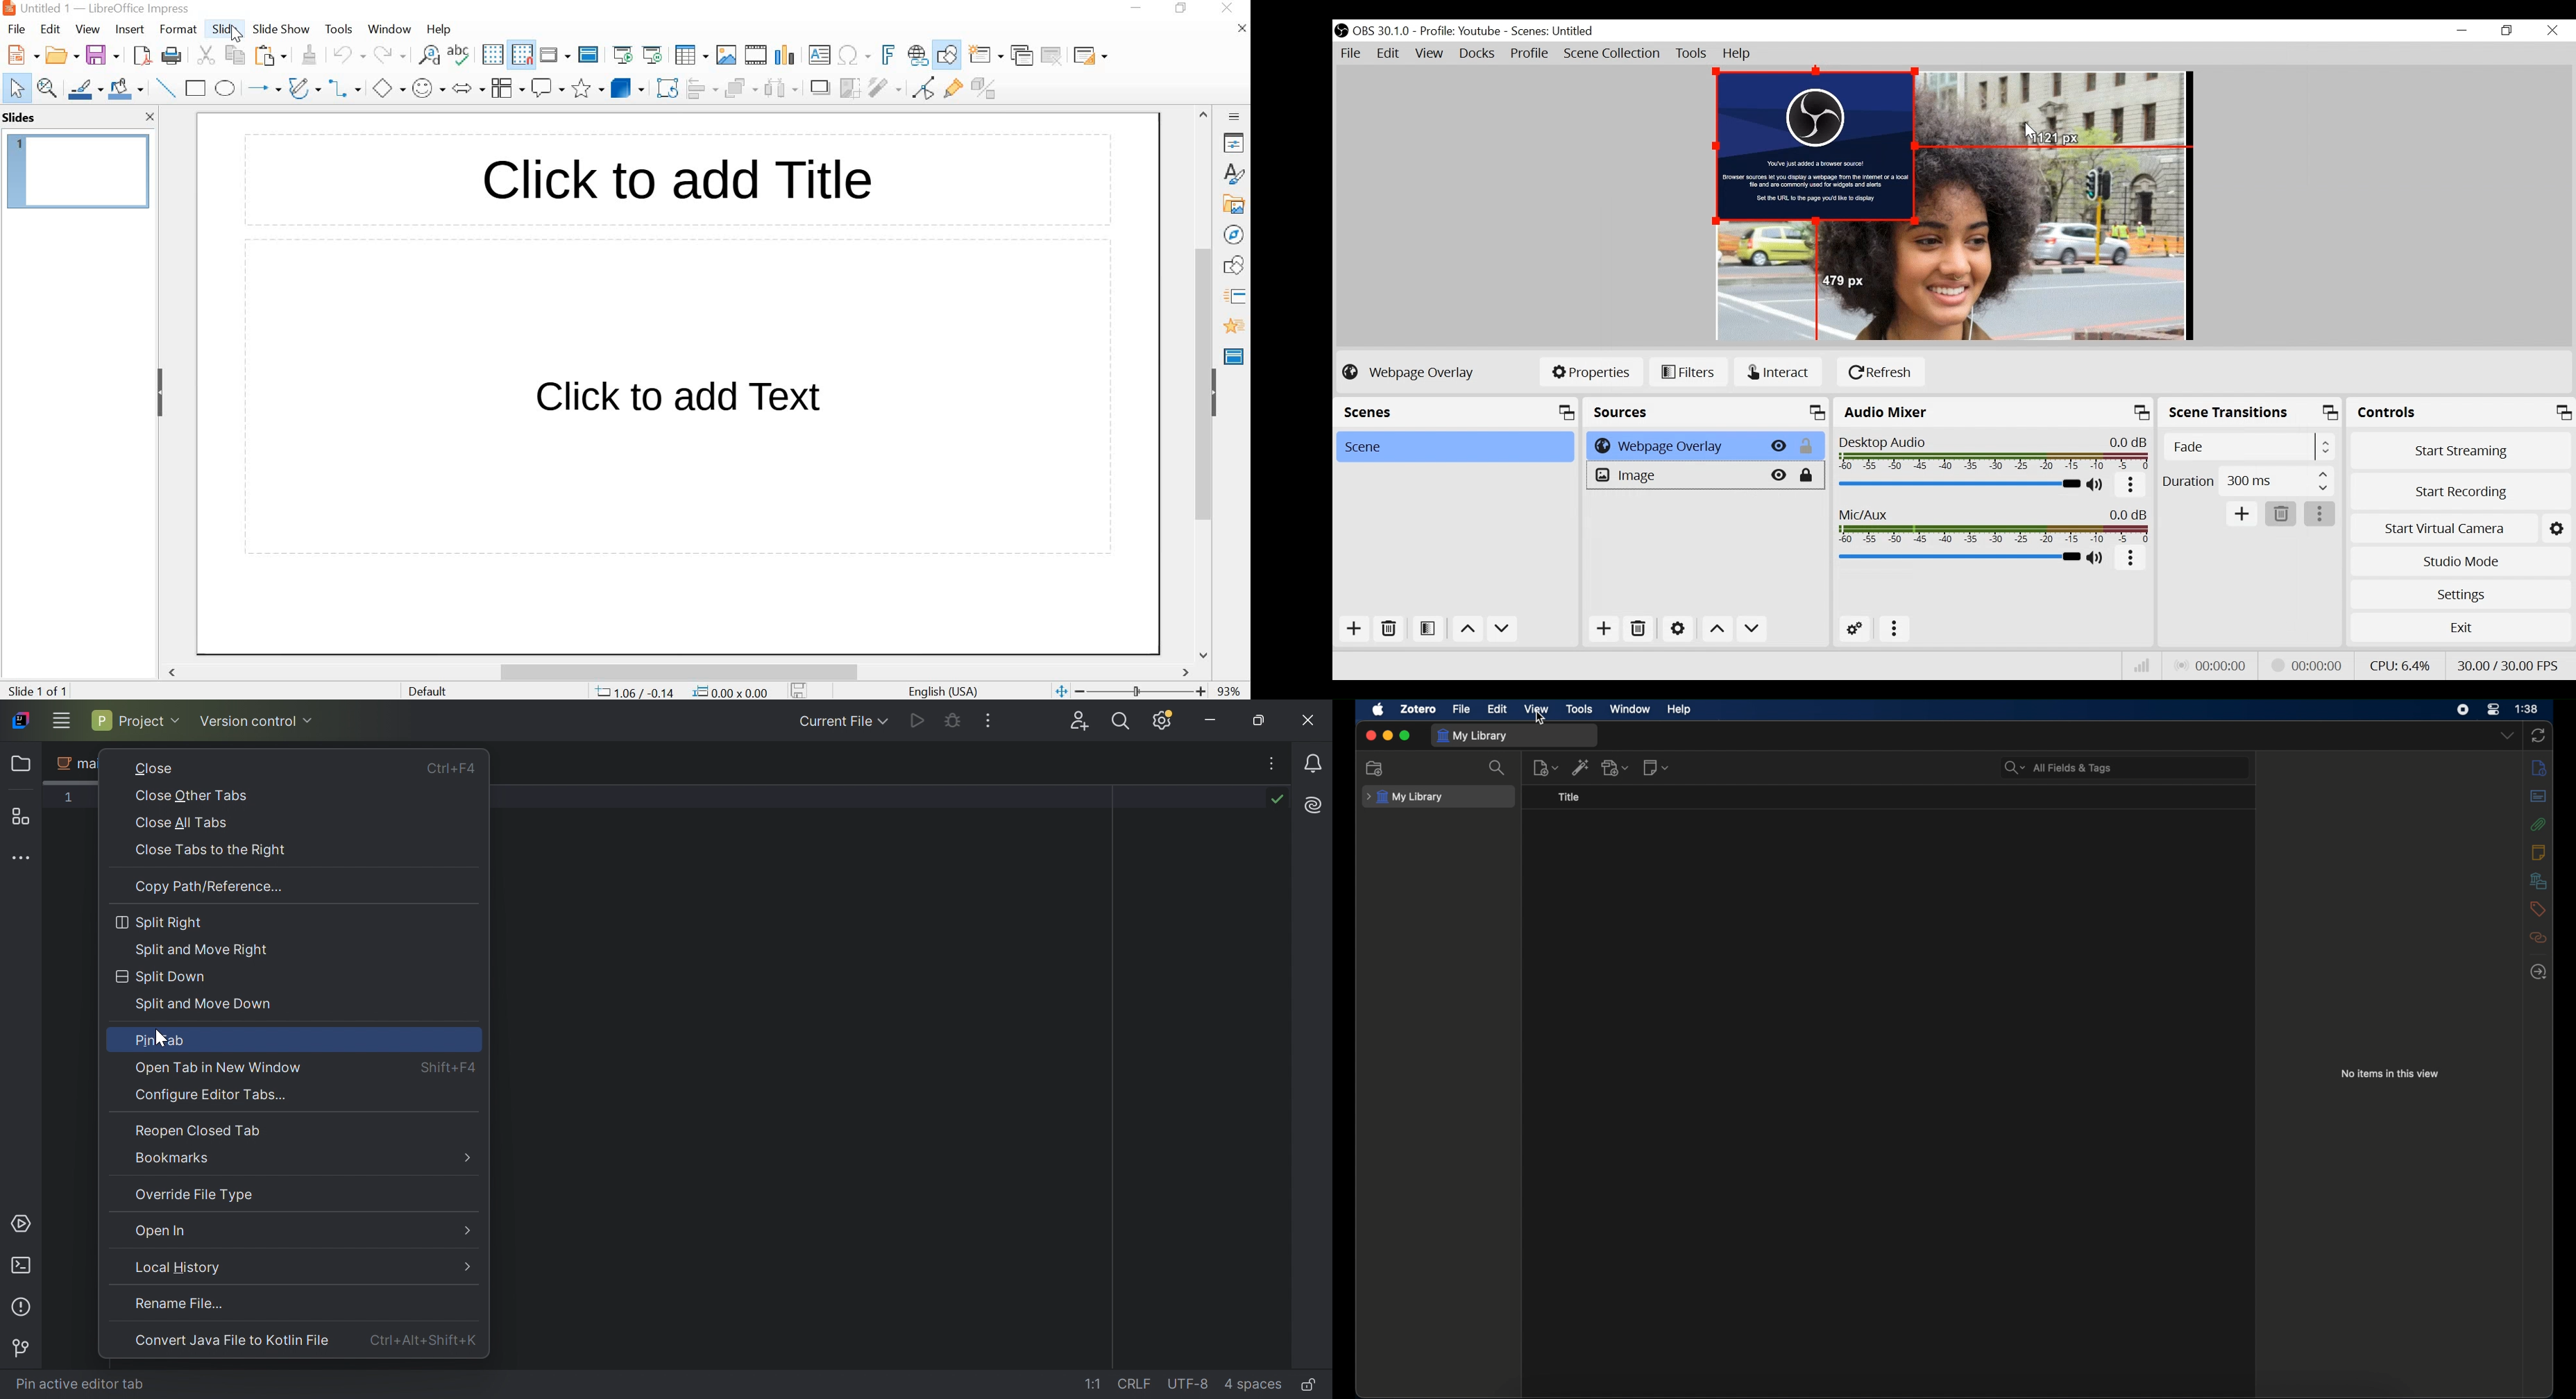 The height and width of the screenshot is (1400, 2576). I want to click on Properties, so click(1591, 372).